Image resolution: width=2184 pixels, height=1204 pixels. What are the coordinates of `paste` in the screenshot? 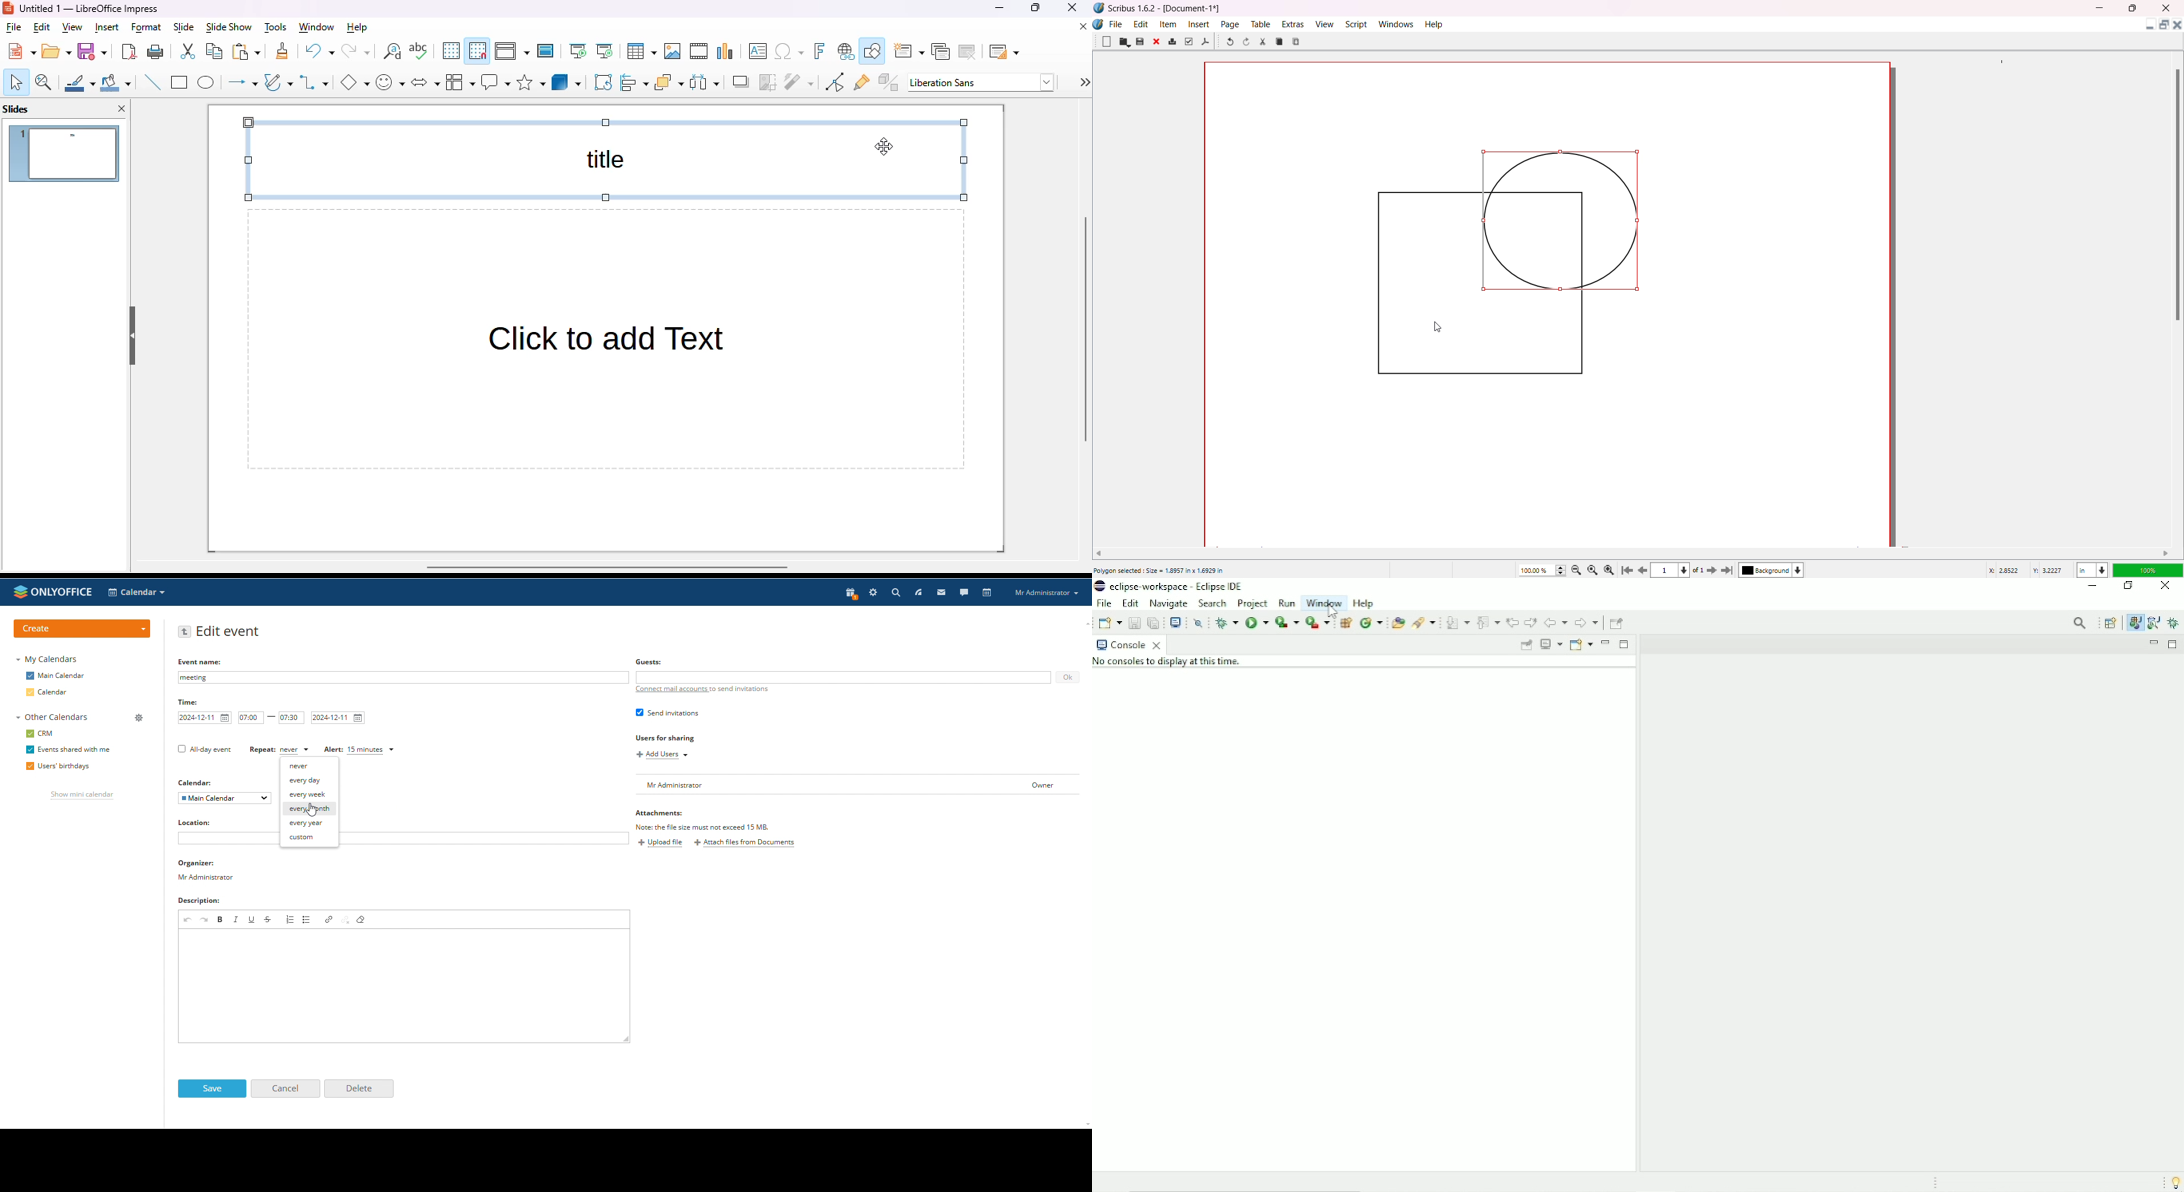 It's located at (246, 52).